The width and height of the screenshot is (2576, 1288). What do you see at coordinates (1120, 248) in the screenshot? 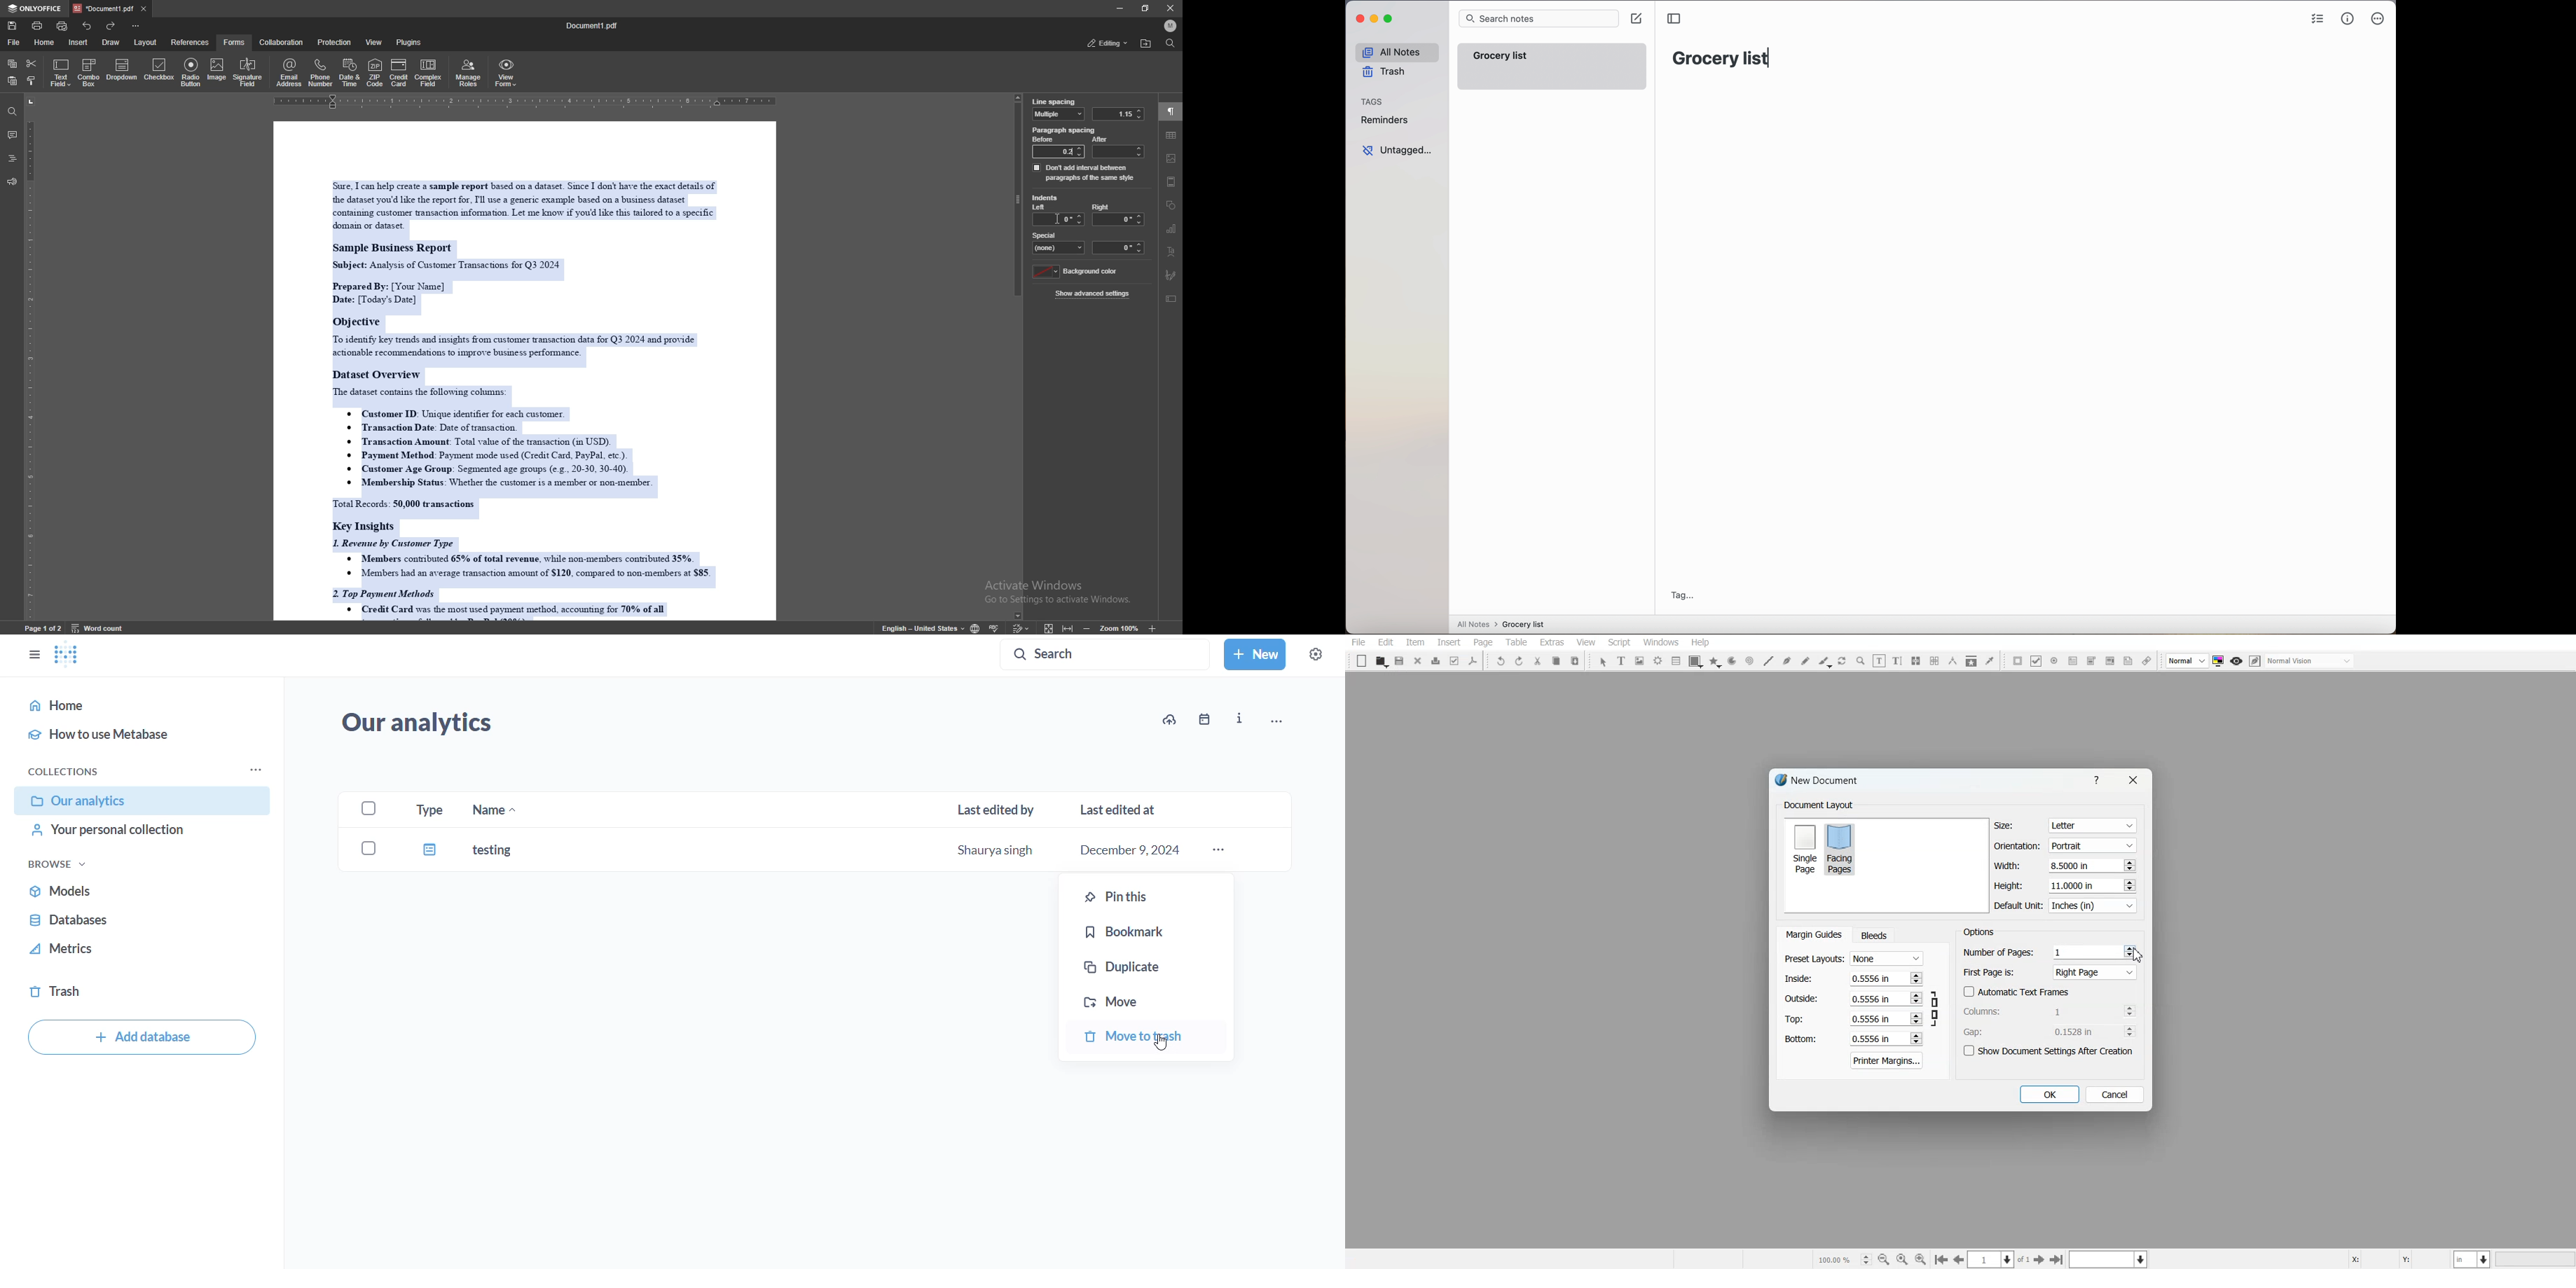
I see `indent space` at bounding box center [1120, 248].